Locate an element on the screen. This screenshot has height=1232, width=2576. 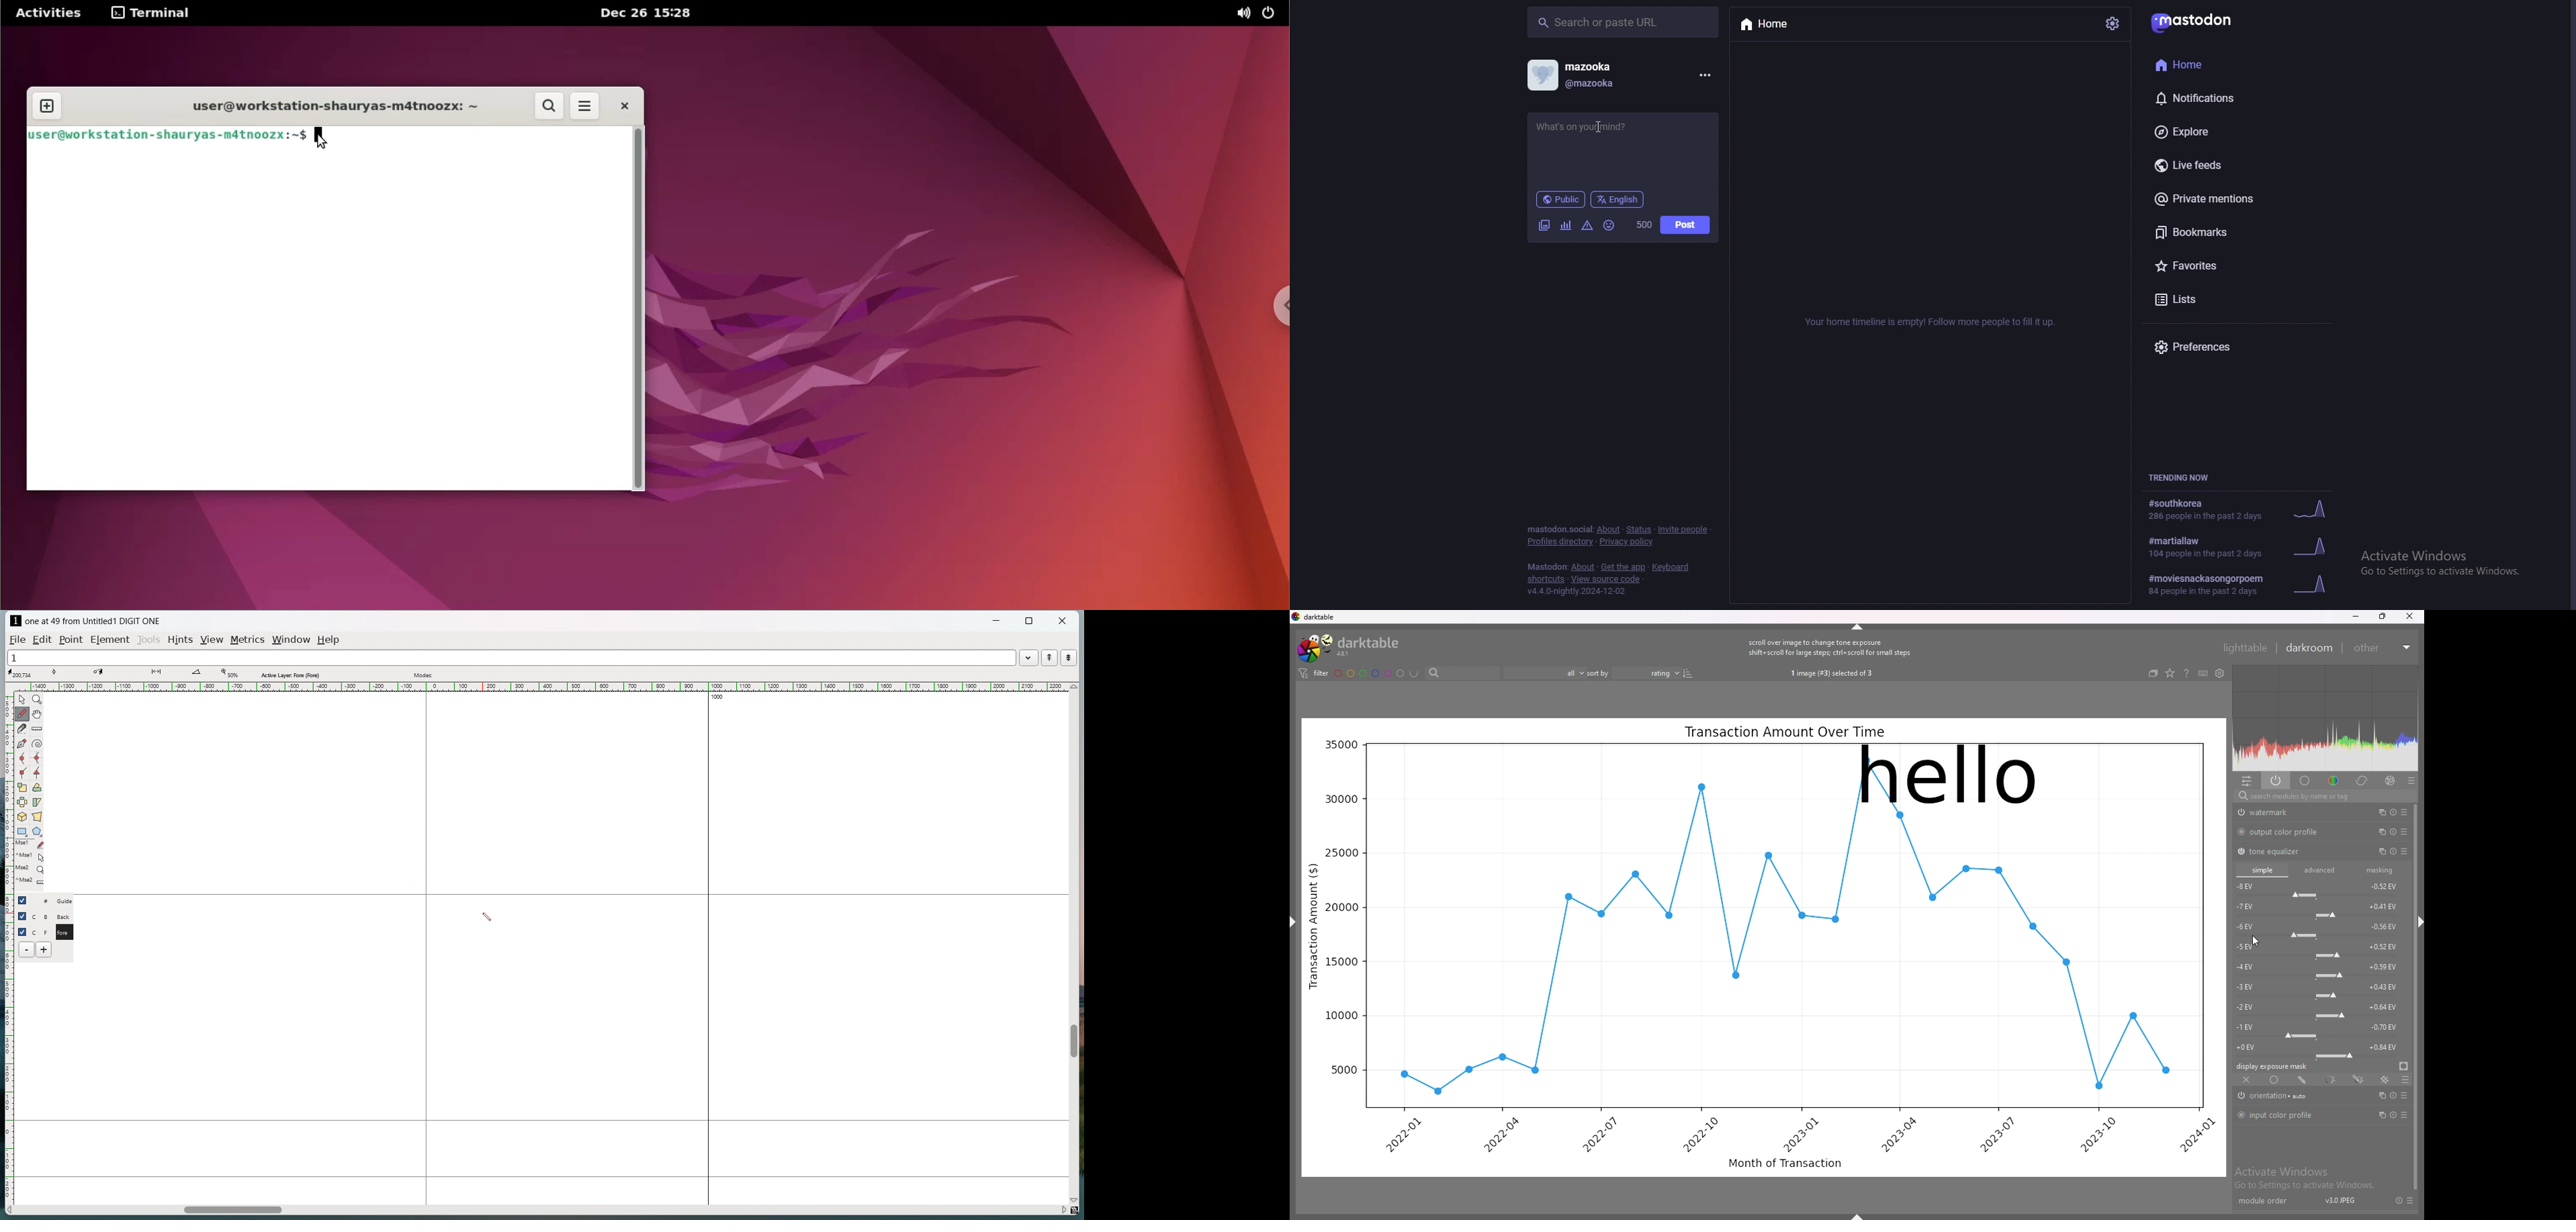
raster mask is located at coordinates (2383, 1079).